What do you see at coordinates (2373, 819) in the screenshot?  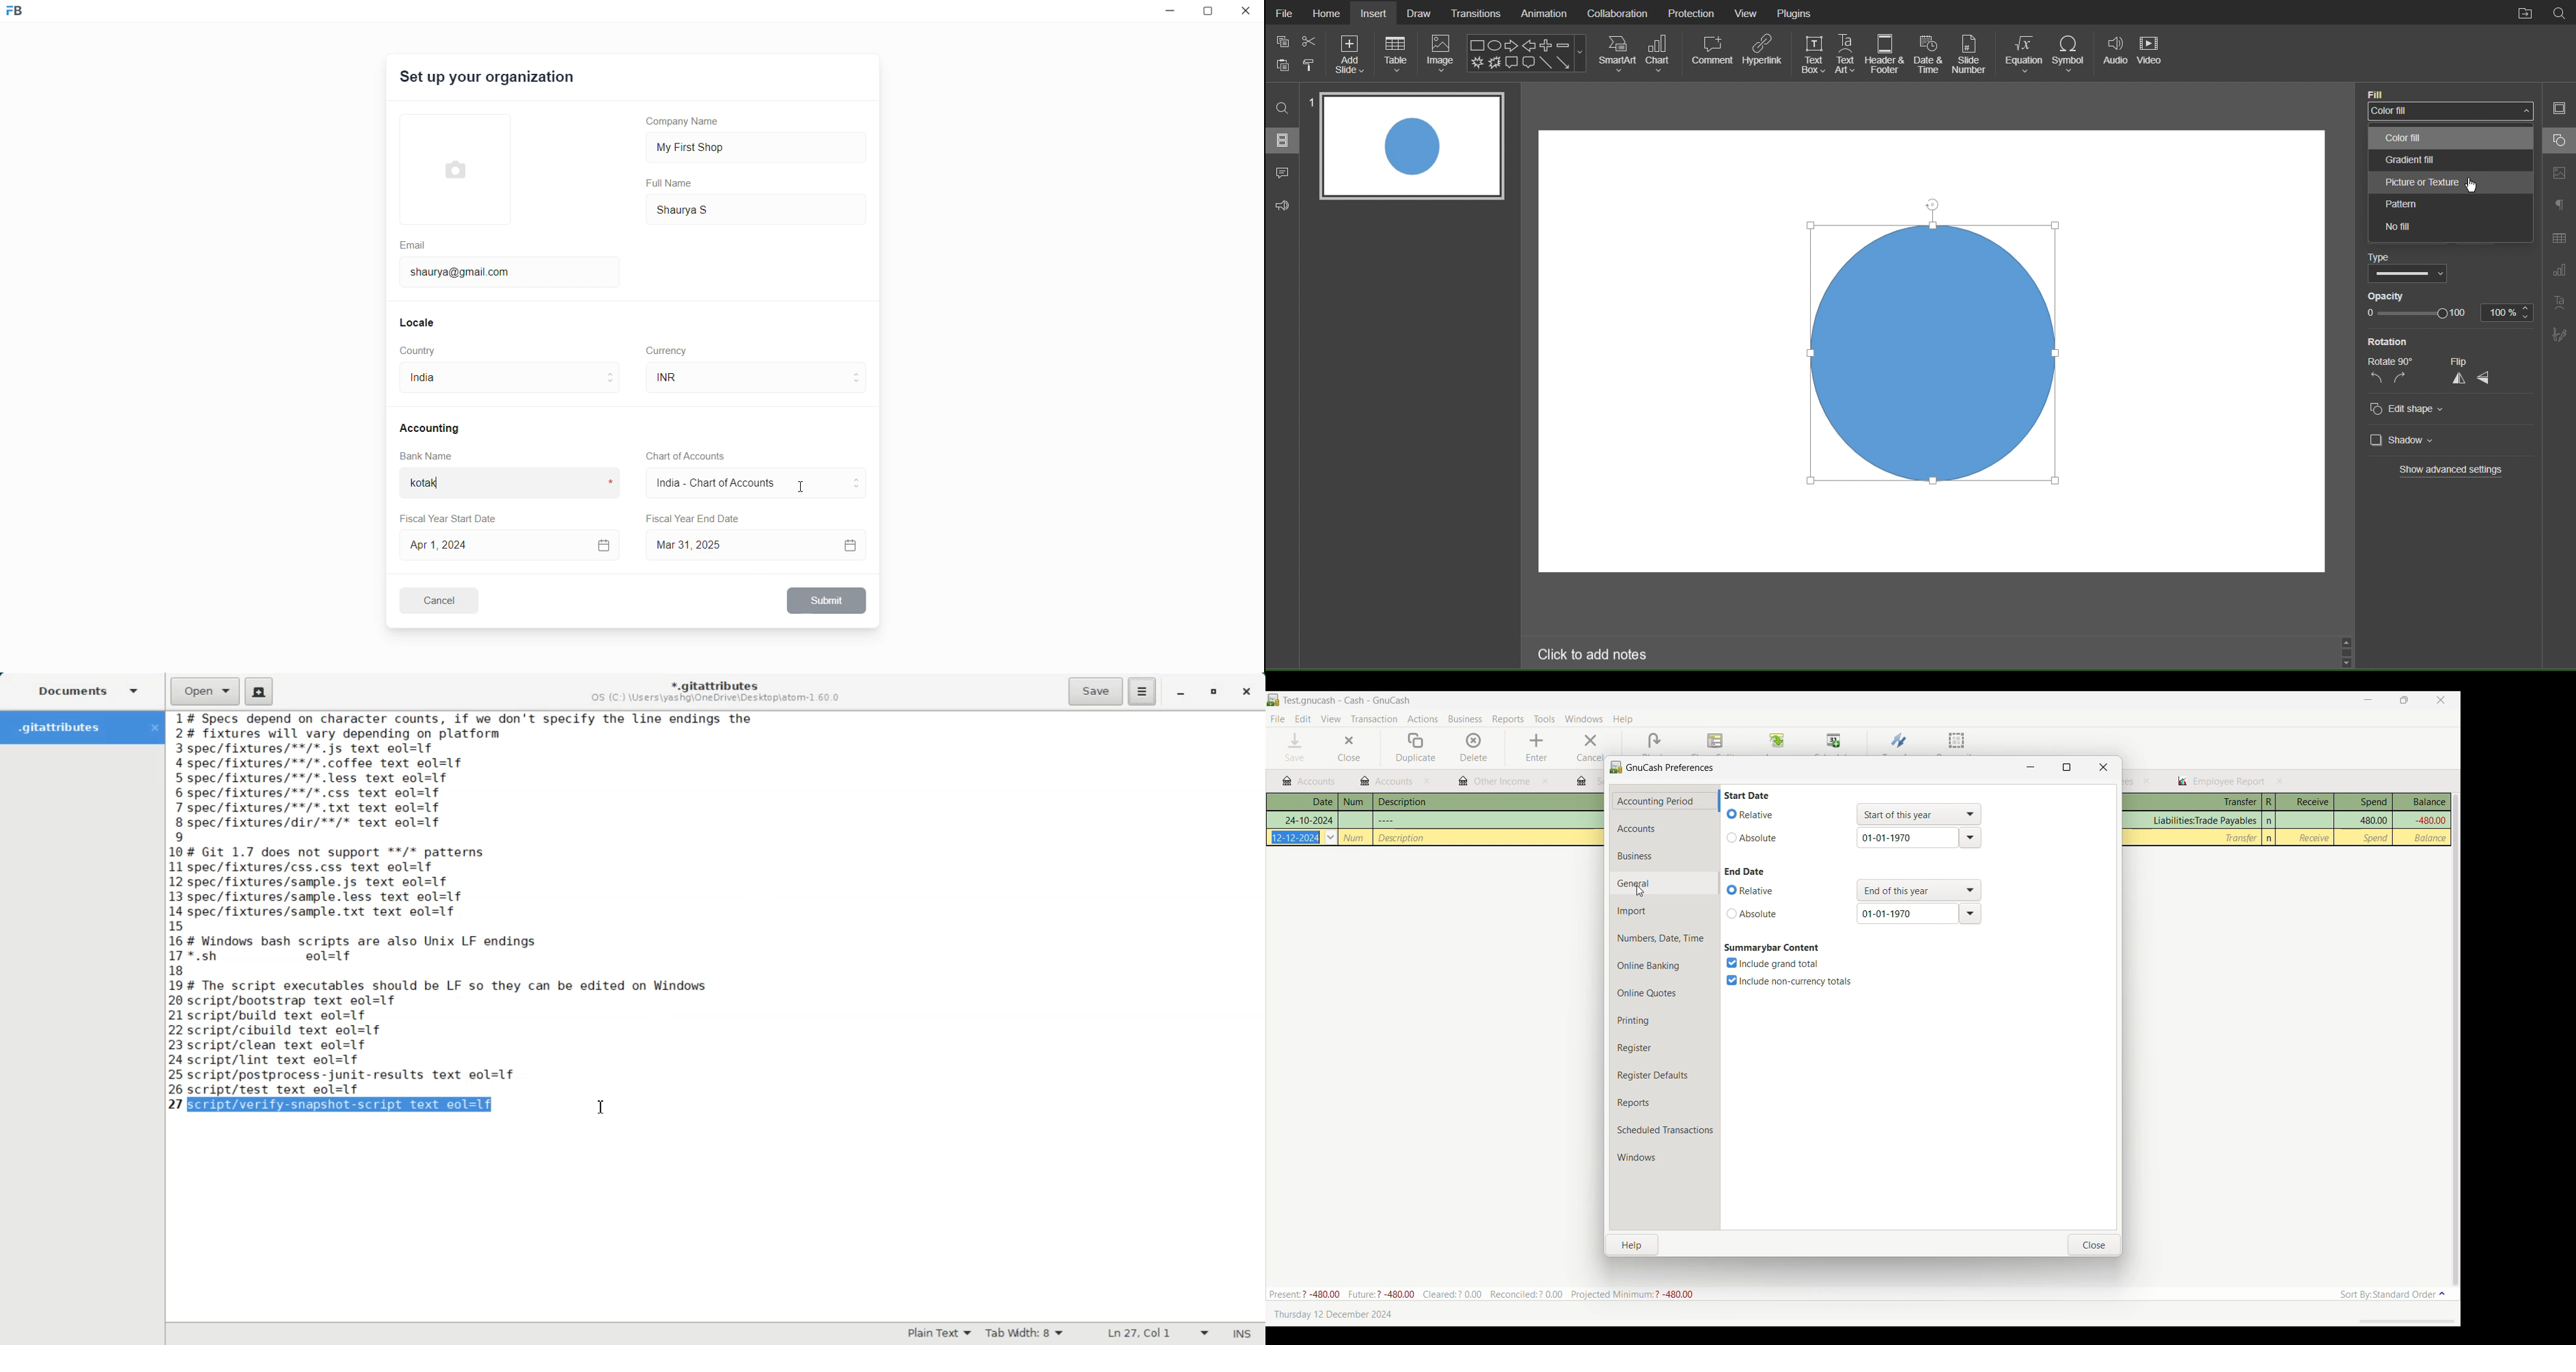 I see `Spend column` at bounding box center [2373, 819].